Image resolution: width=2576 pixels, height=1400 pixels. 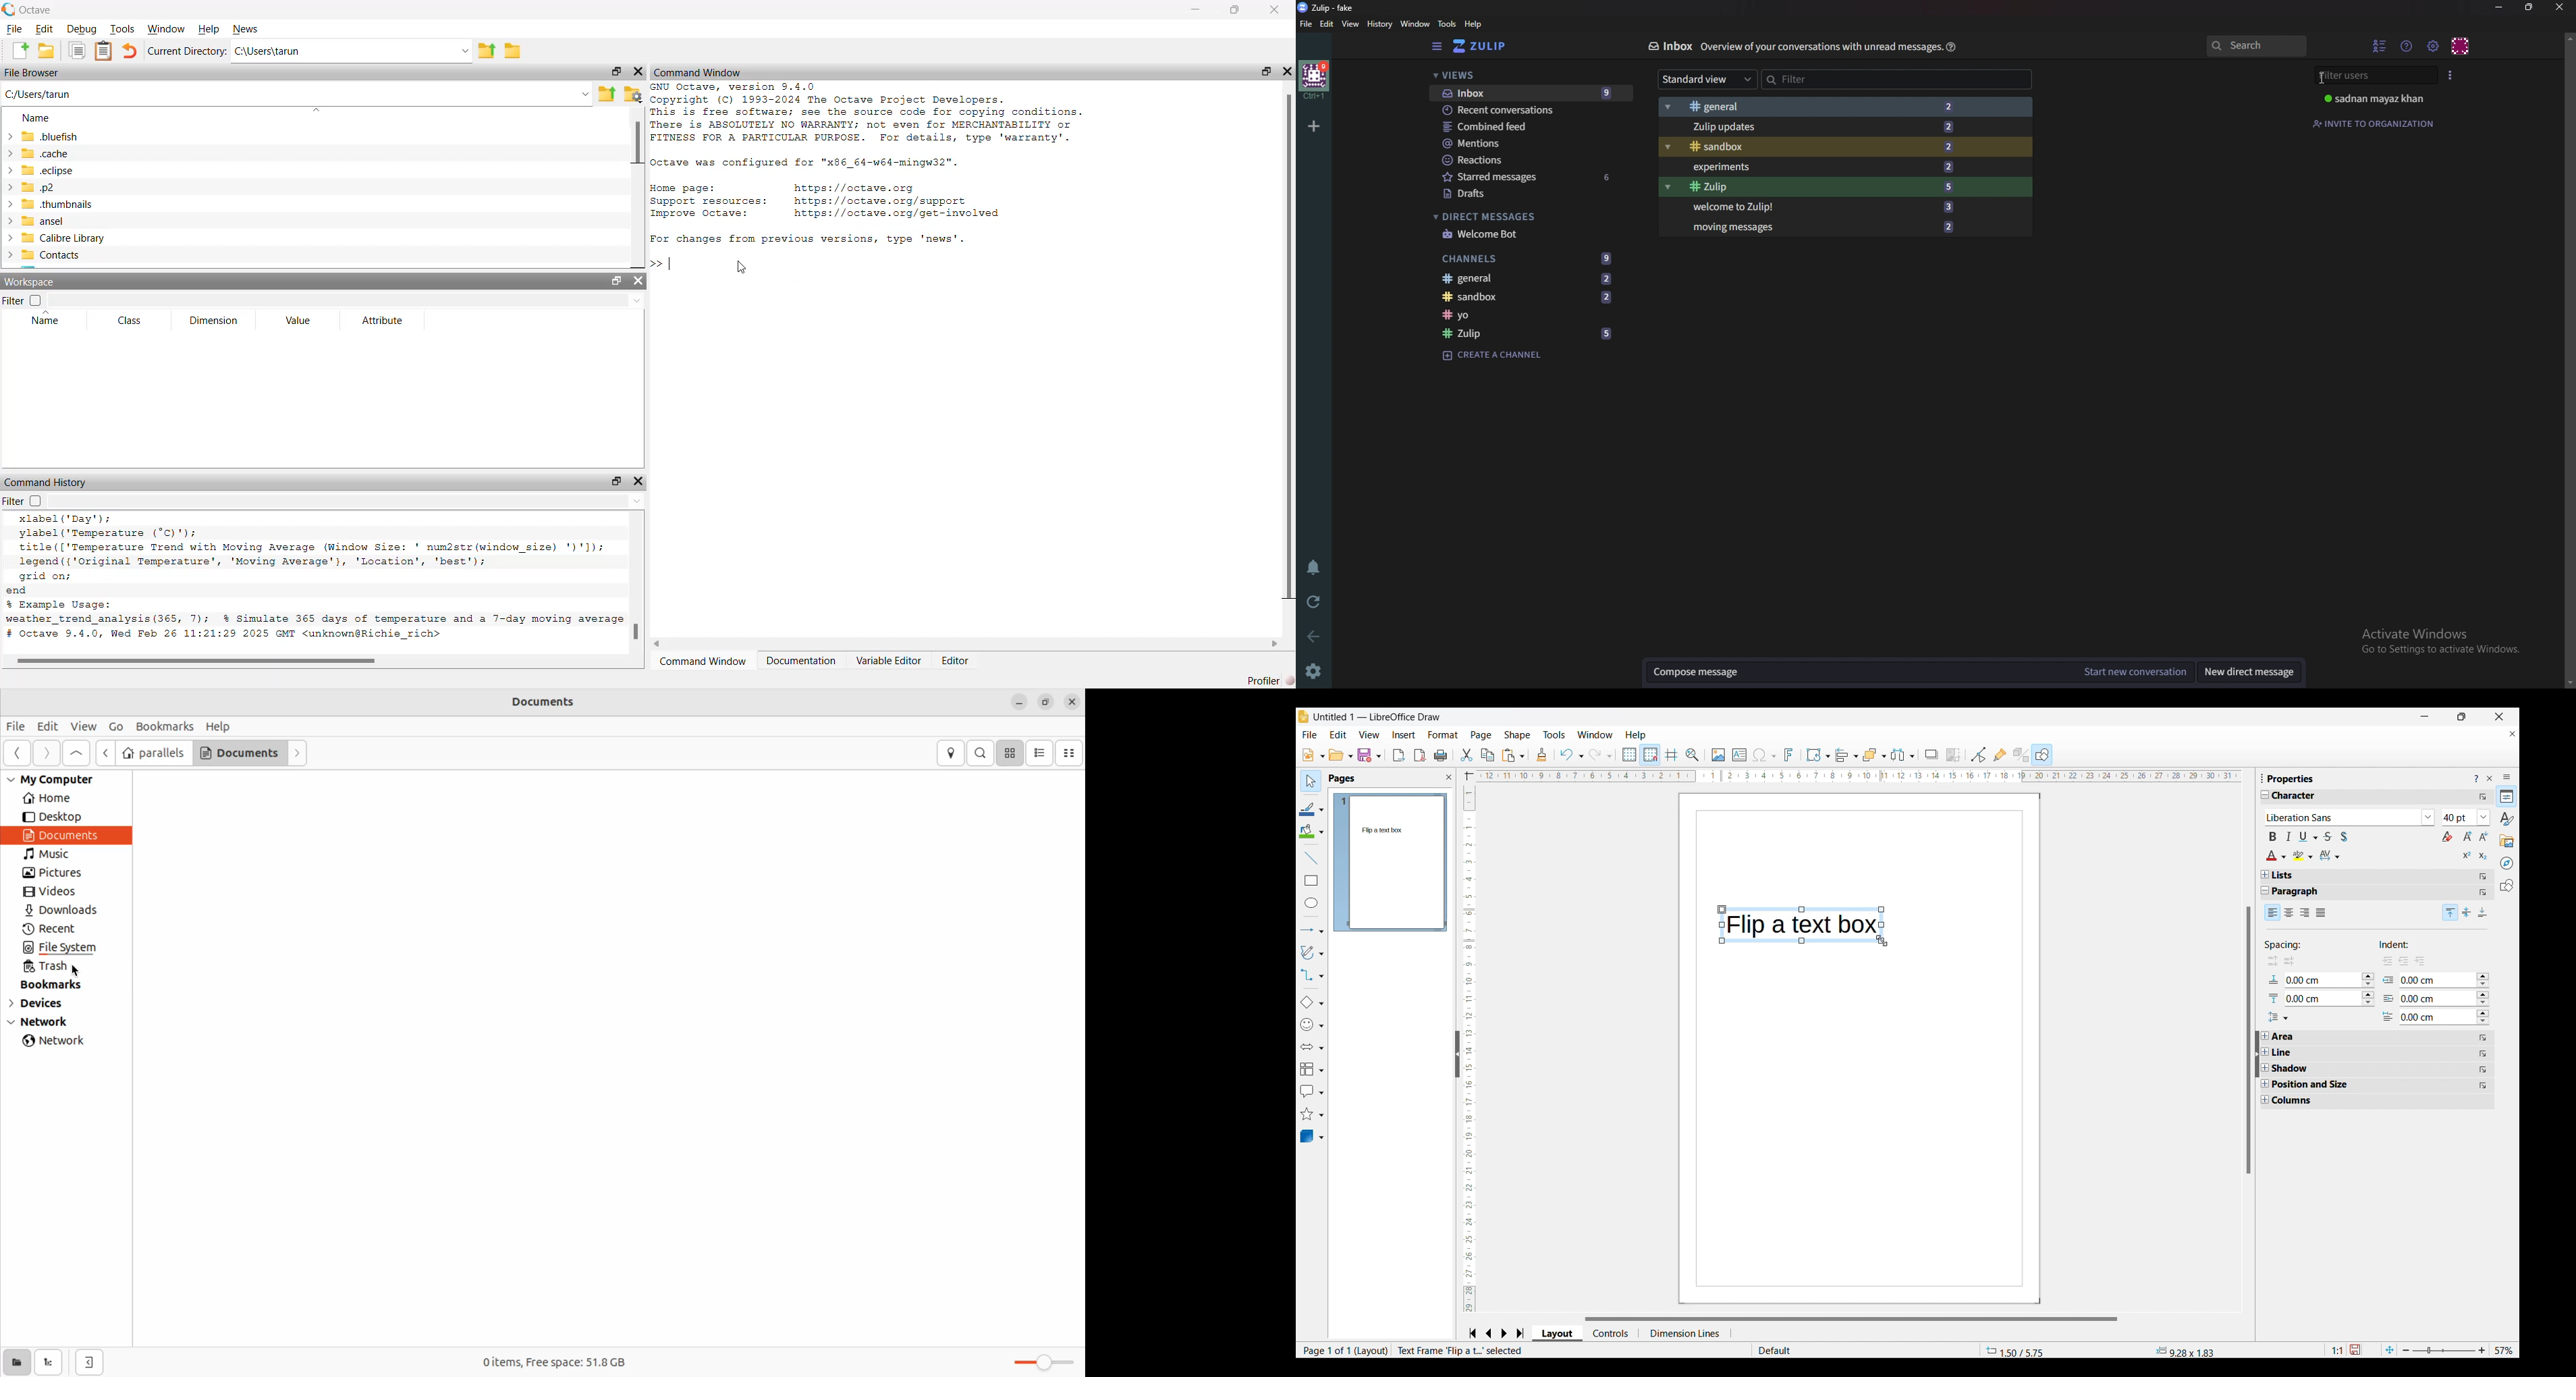 I want to click on Type in font options, so click(x=2342, y=818).